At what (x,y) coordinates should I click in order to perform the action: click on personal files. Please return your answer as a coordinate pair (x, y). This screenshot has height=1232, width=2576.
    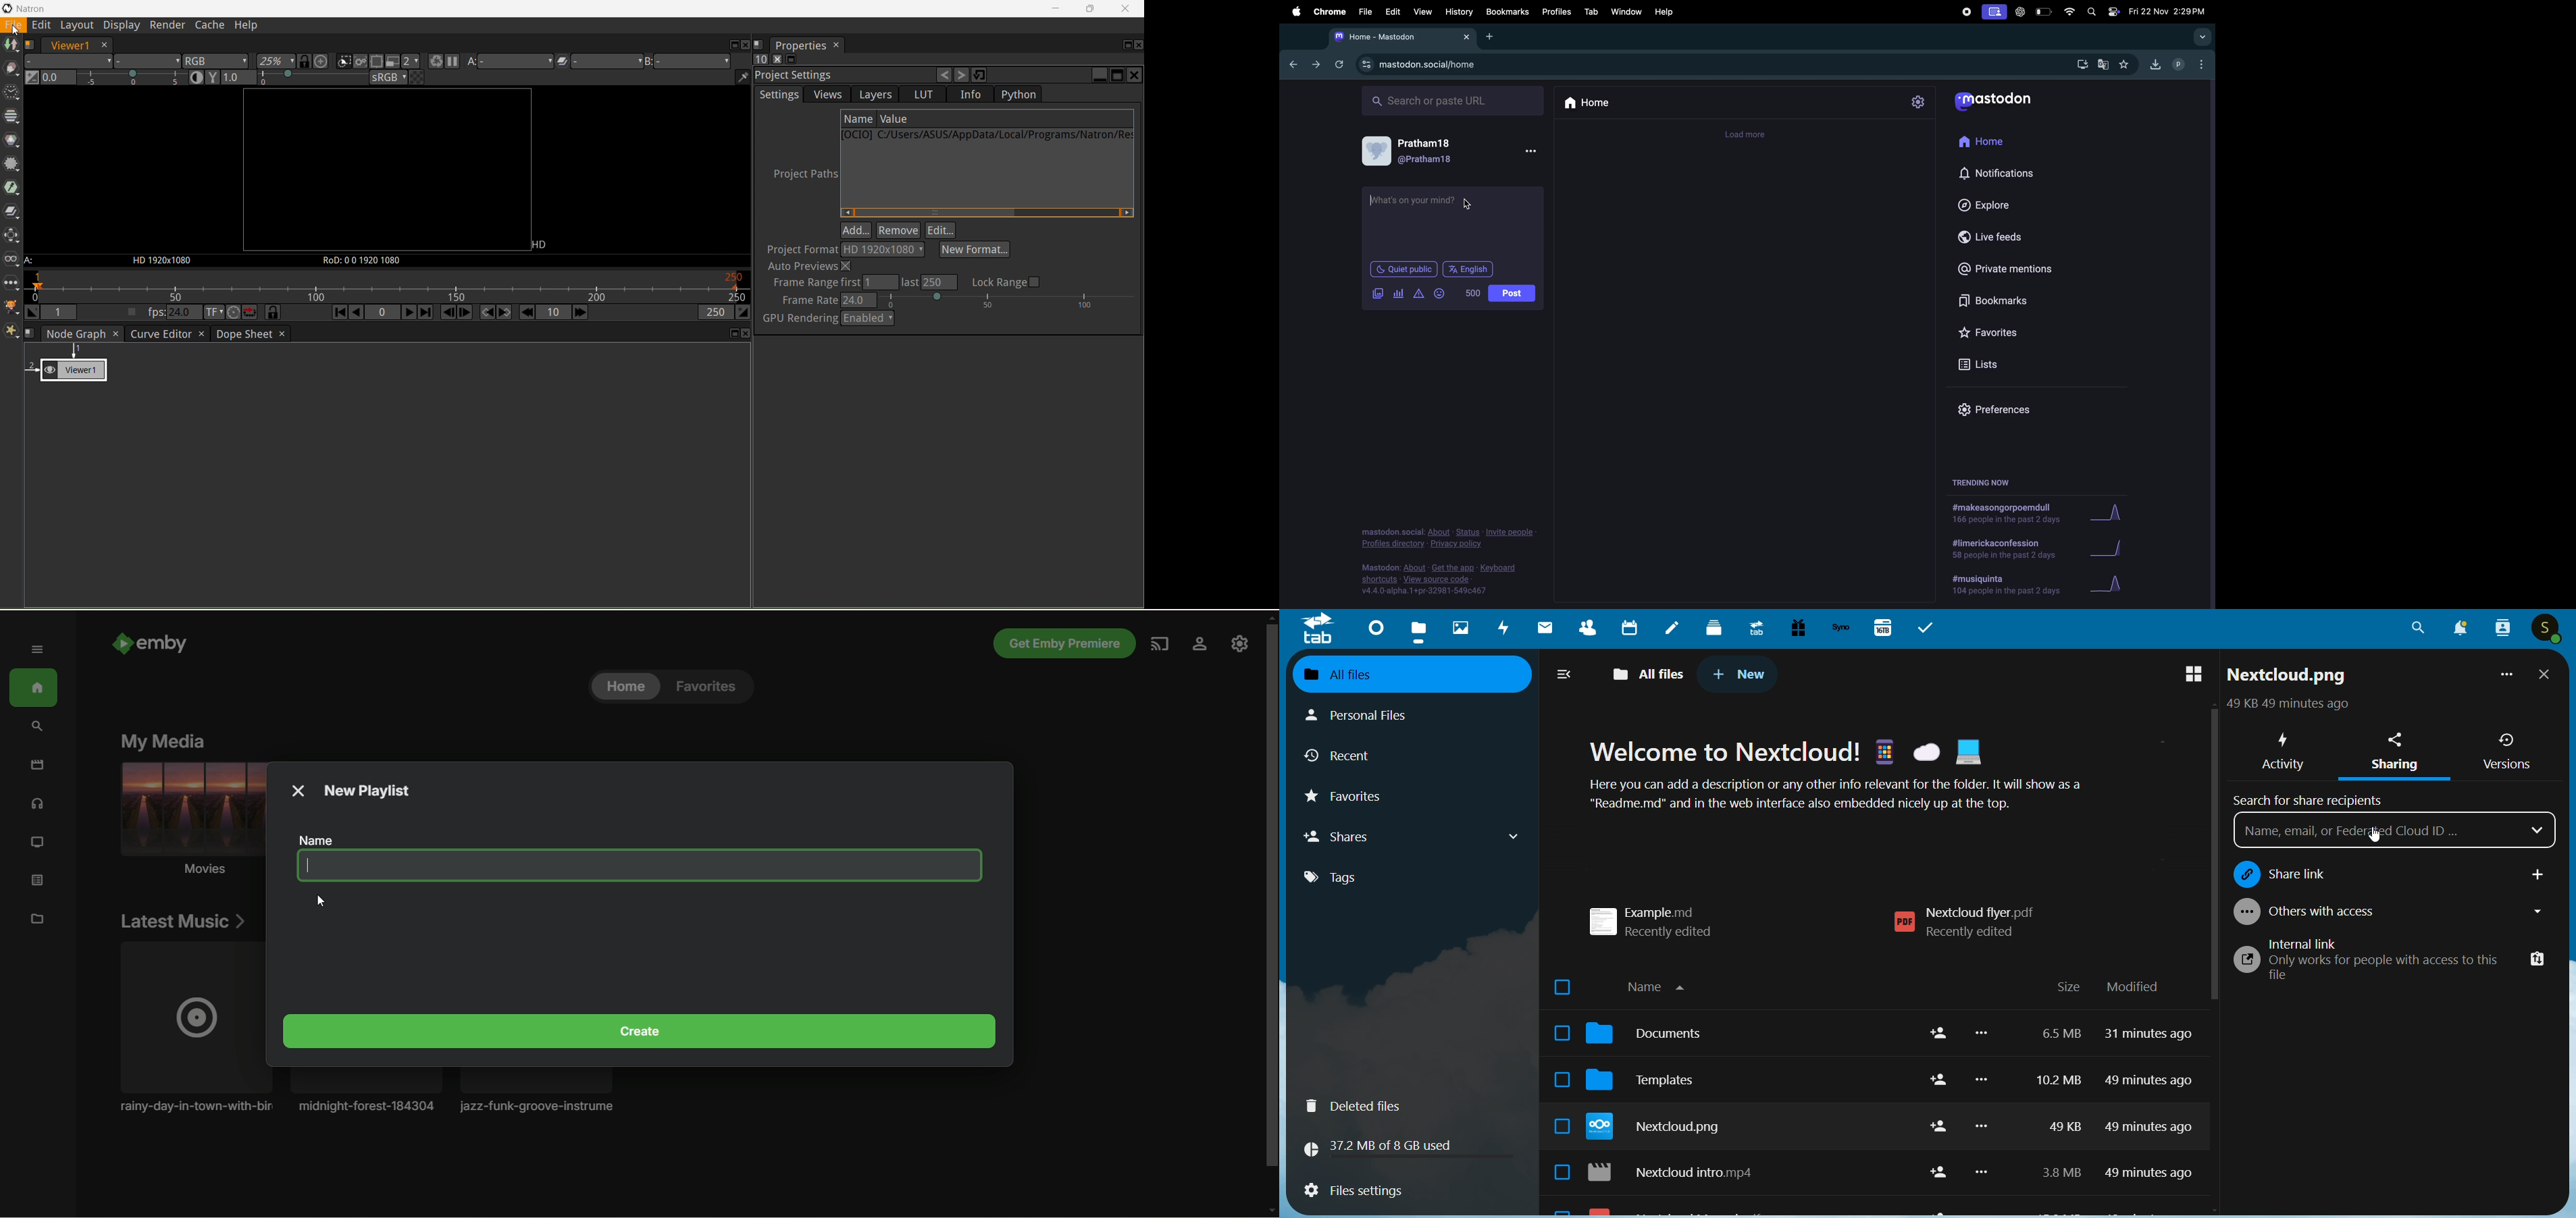
    Looking at the image, I should click on (1371, 714).